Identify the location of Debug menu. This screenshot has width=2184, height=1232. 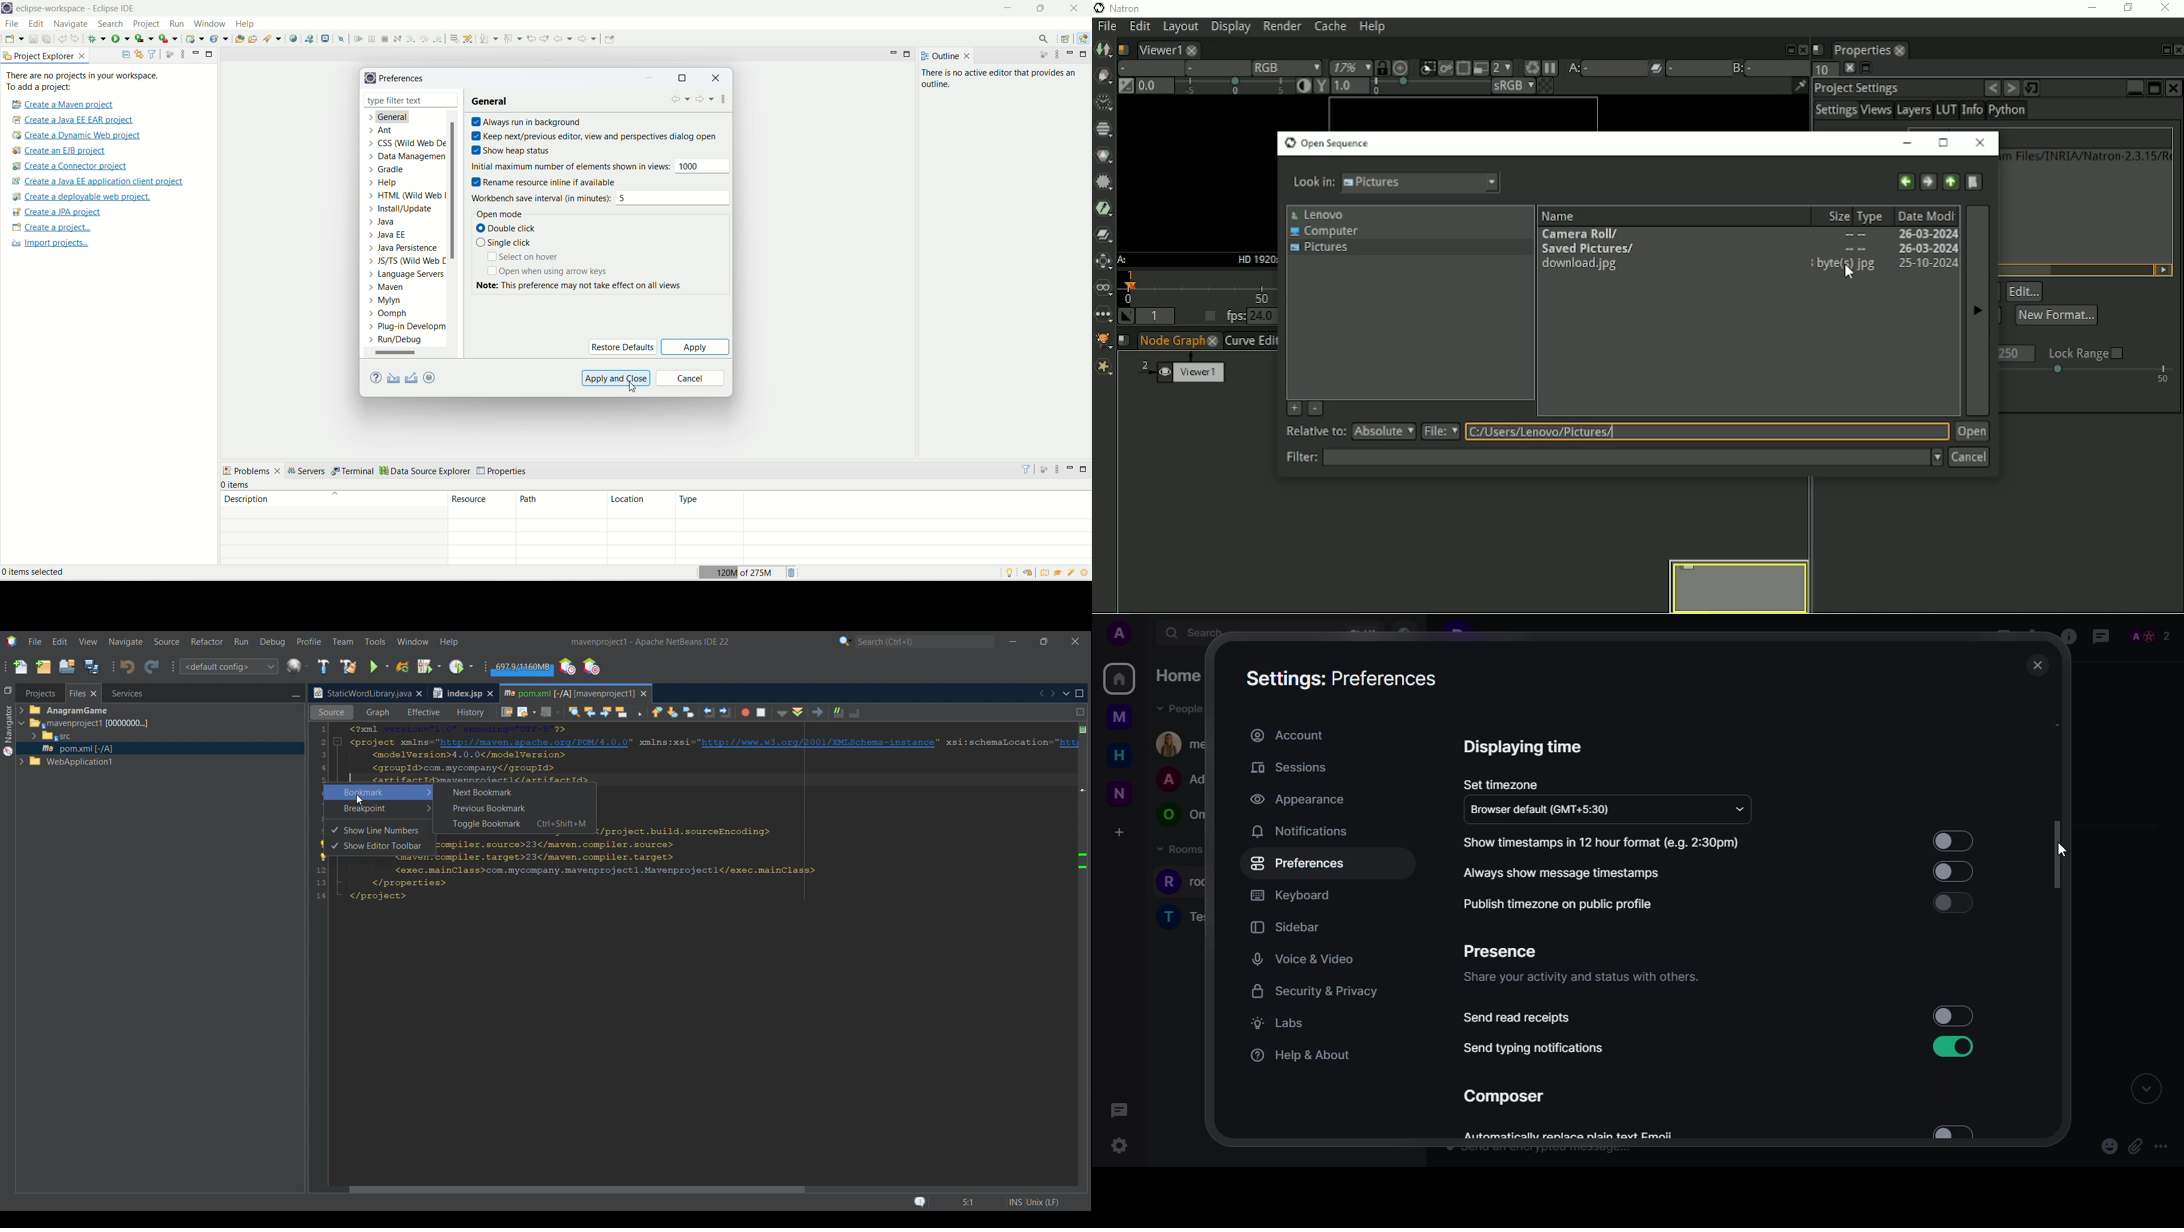
(273, 642).